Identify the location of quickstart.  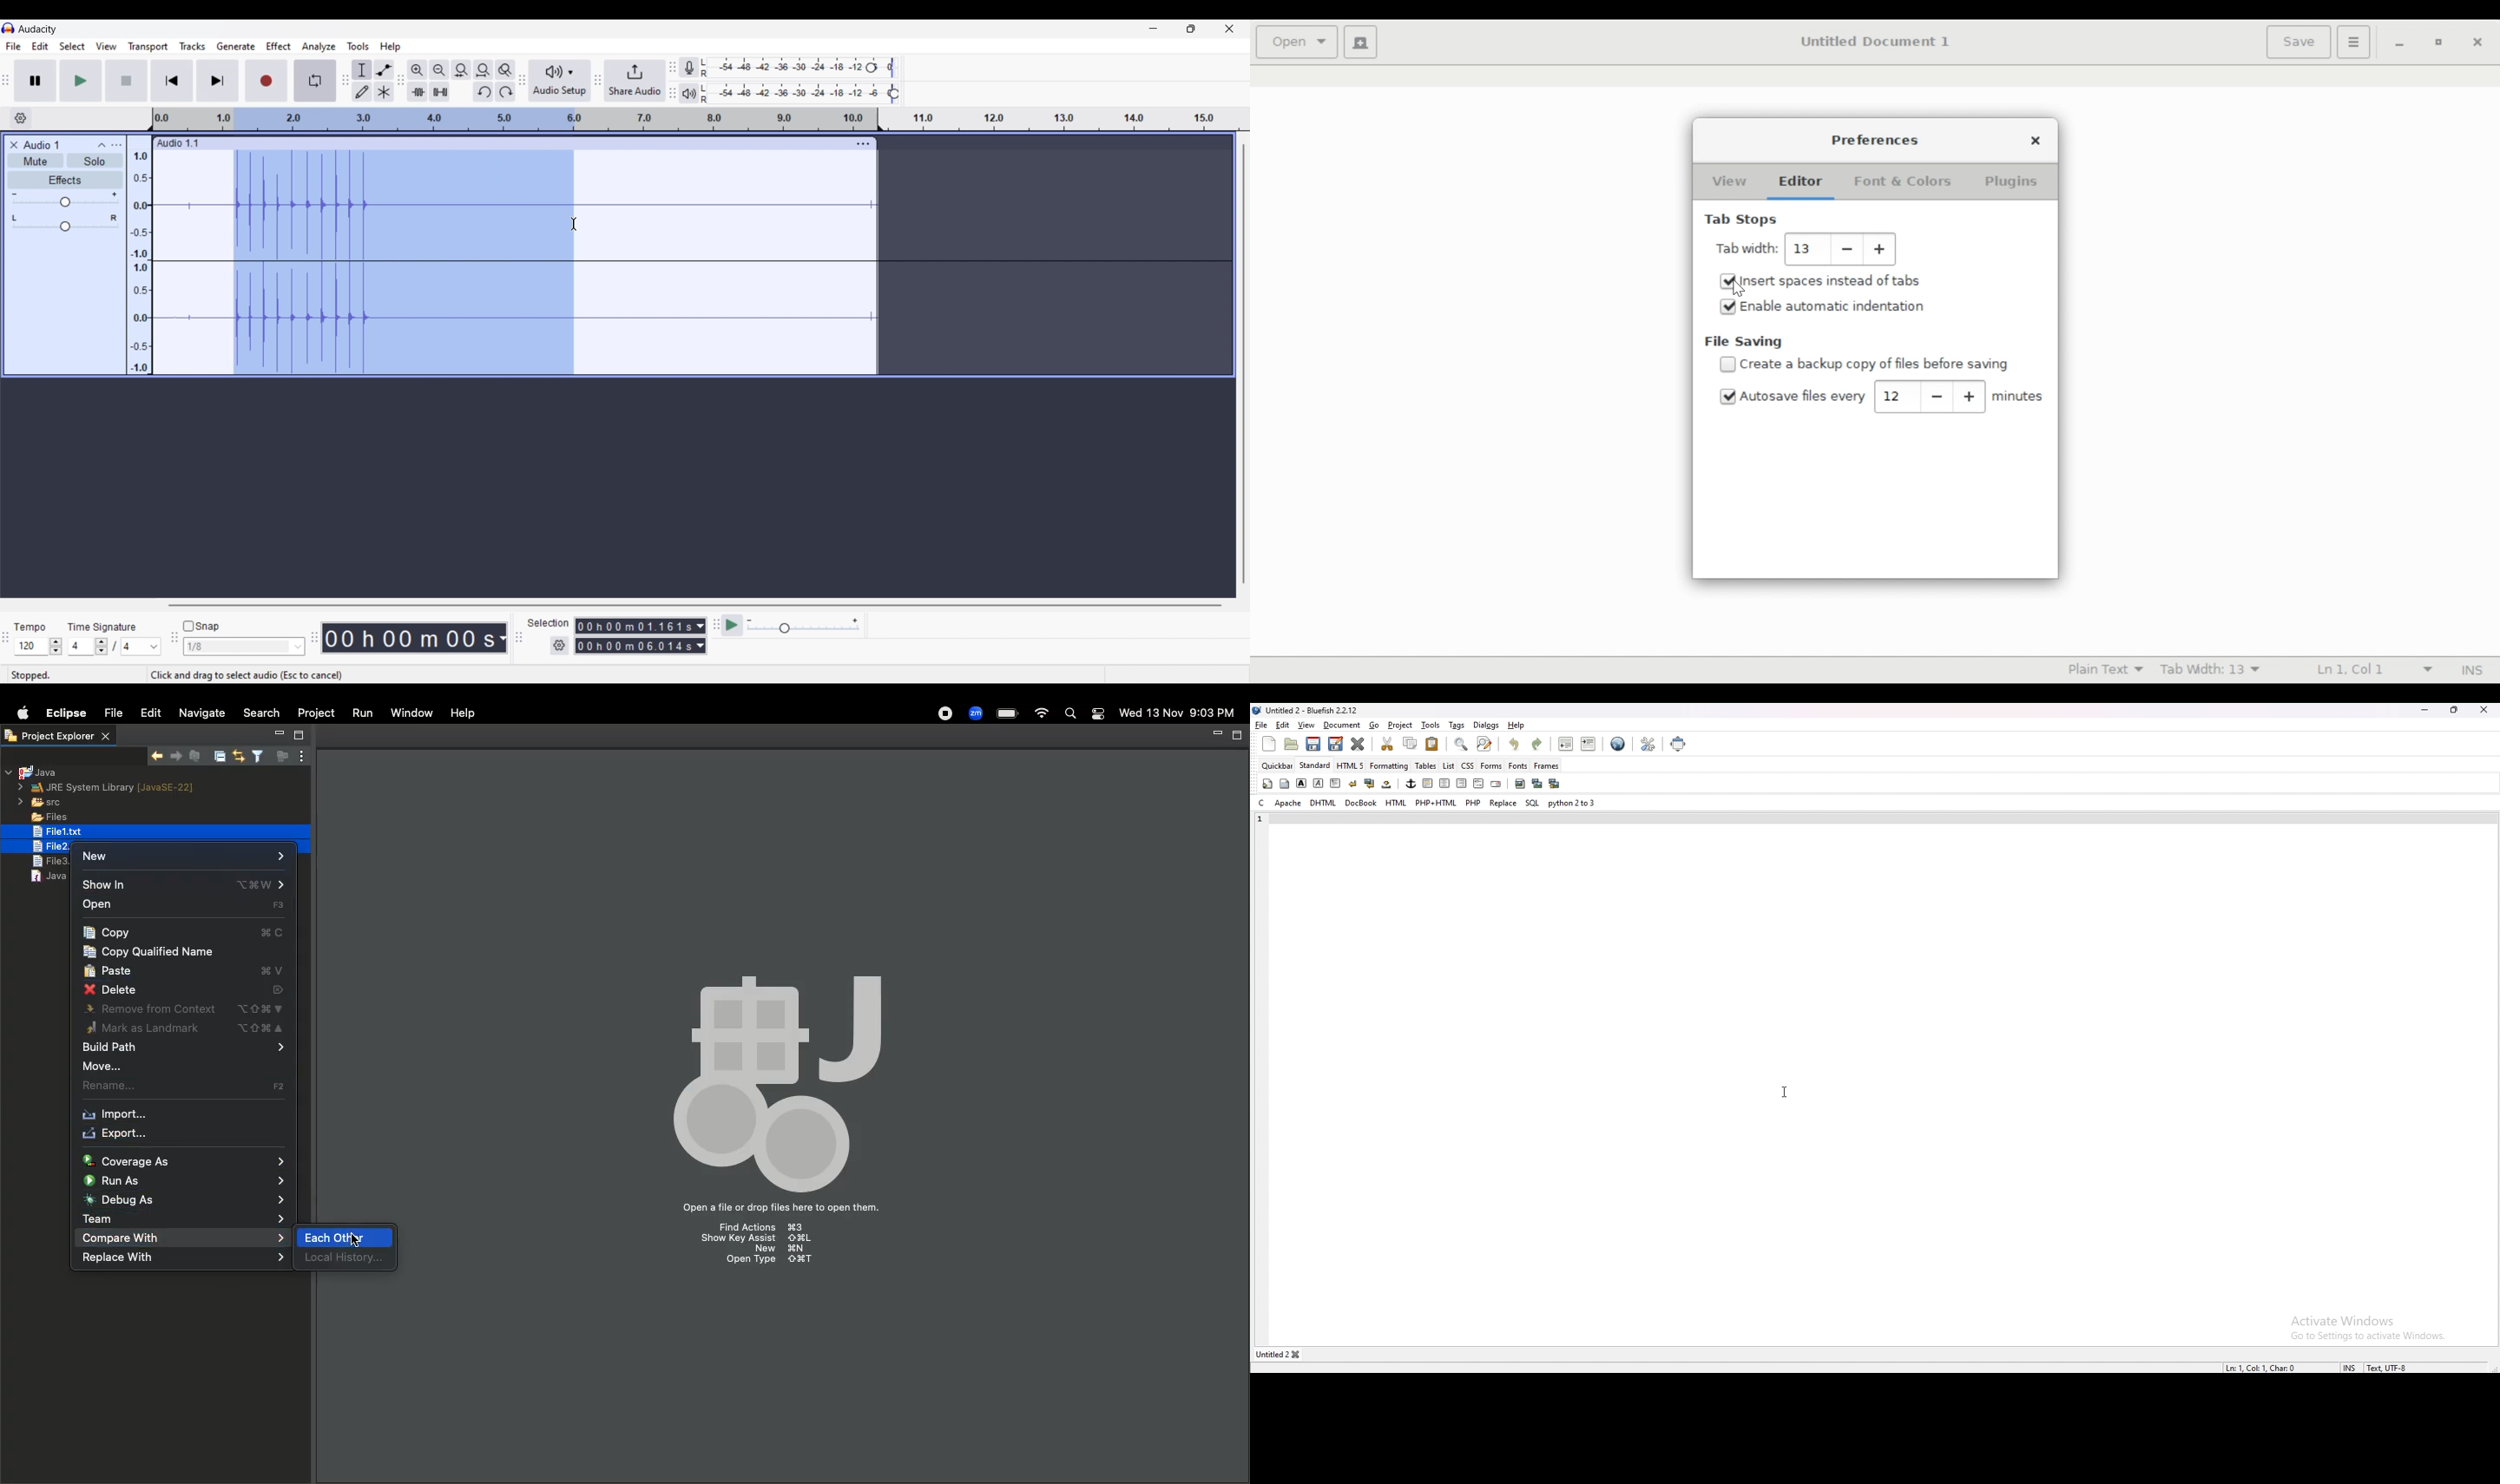
(1268, 784).